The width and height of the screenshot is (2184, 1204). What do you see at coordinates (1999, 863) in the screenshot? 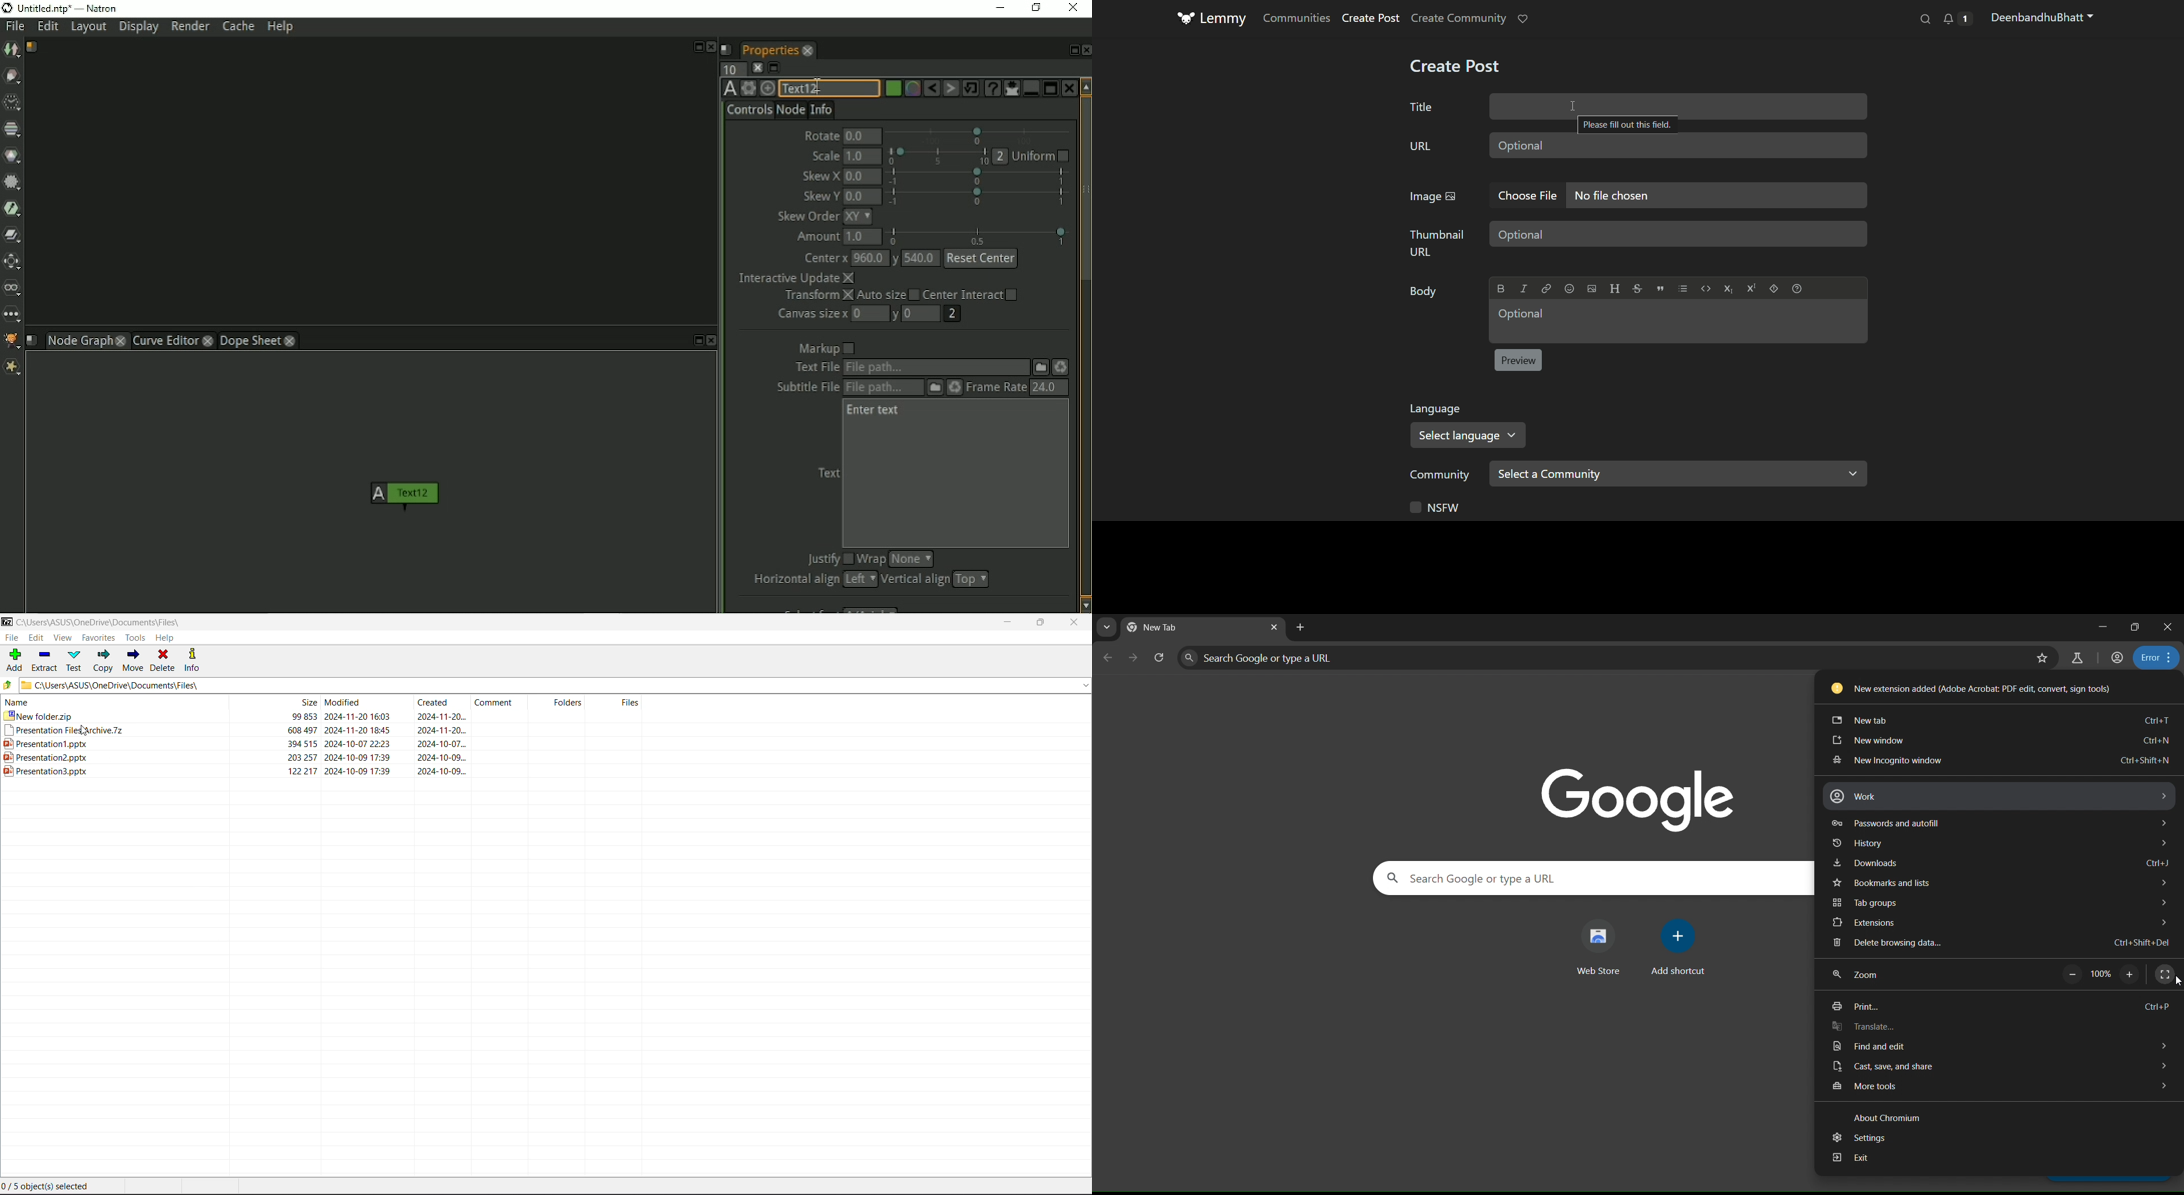
I see `downloads` at bounding box center [1999, 863].